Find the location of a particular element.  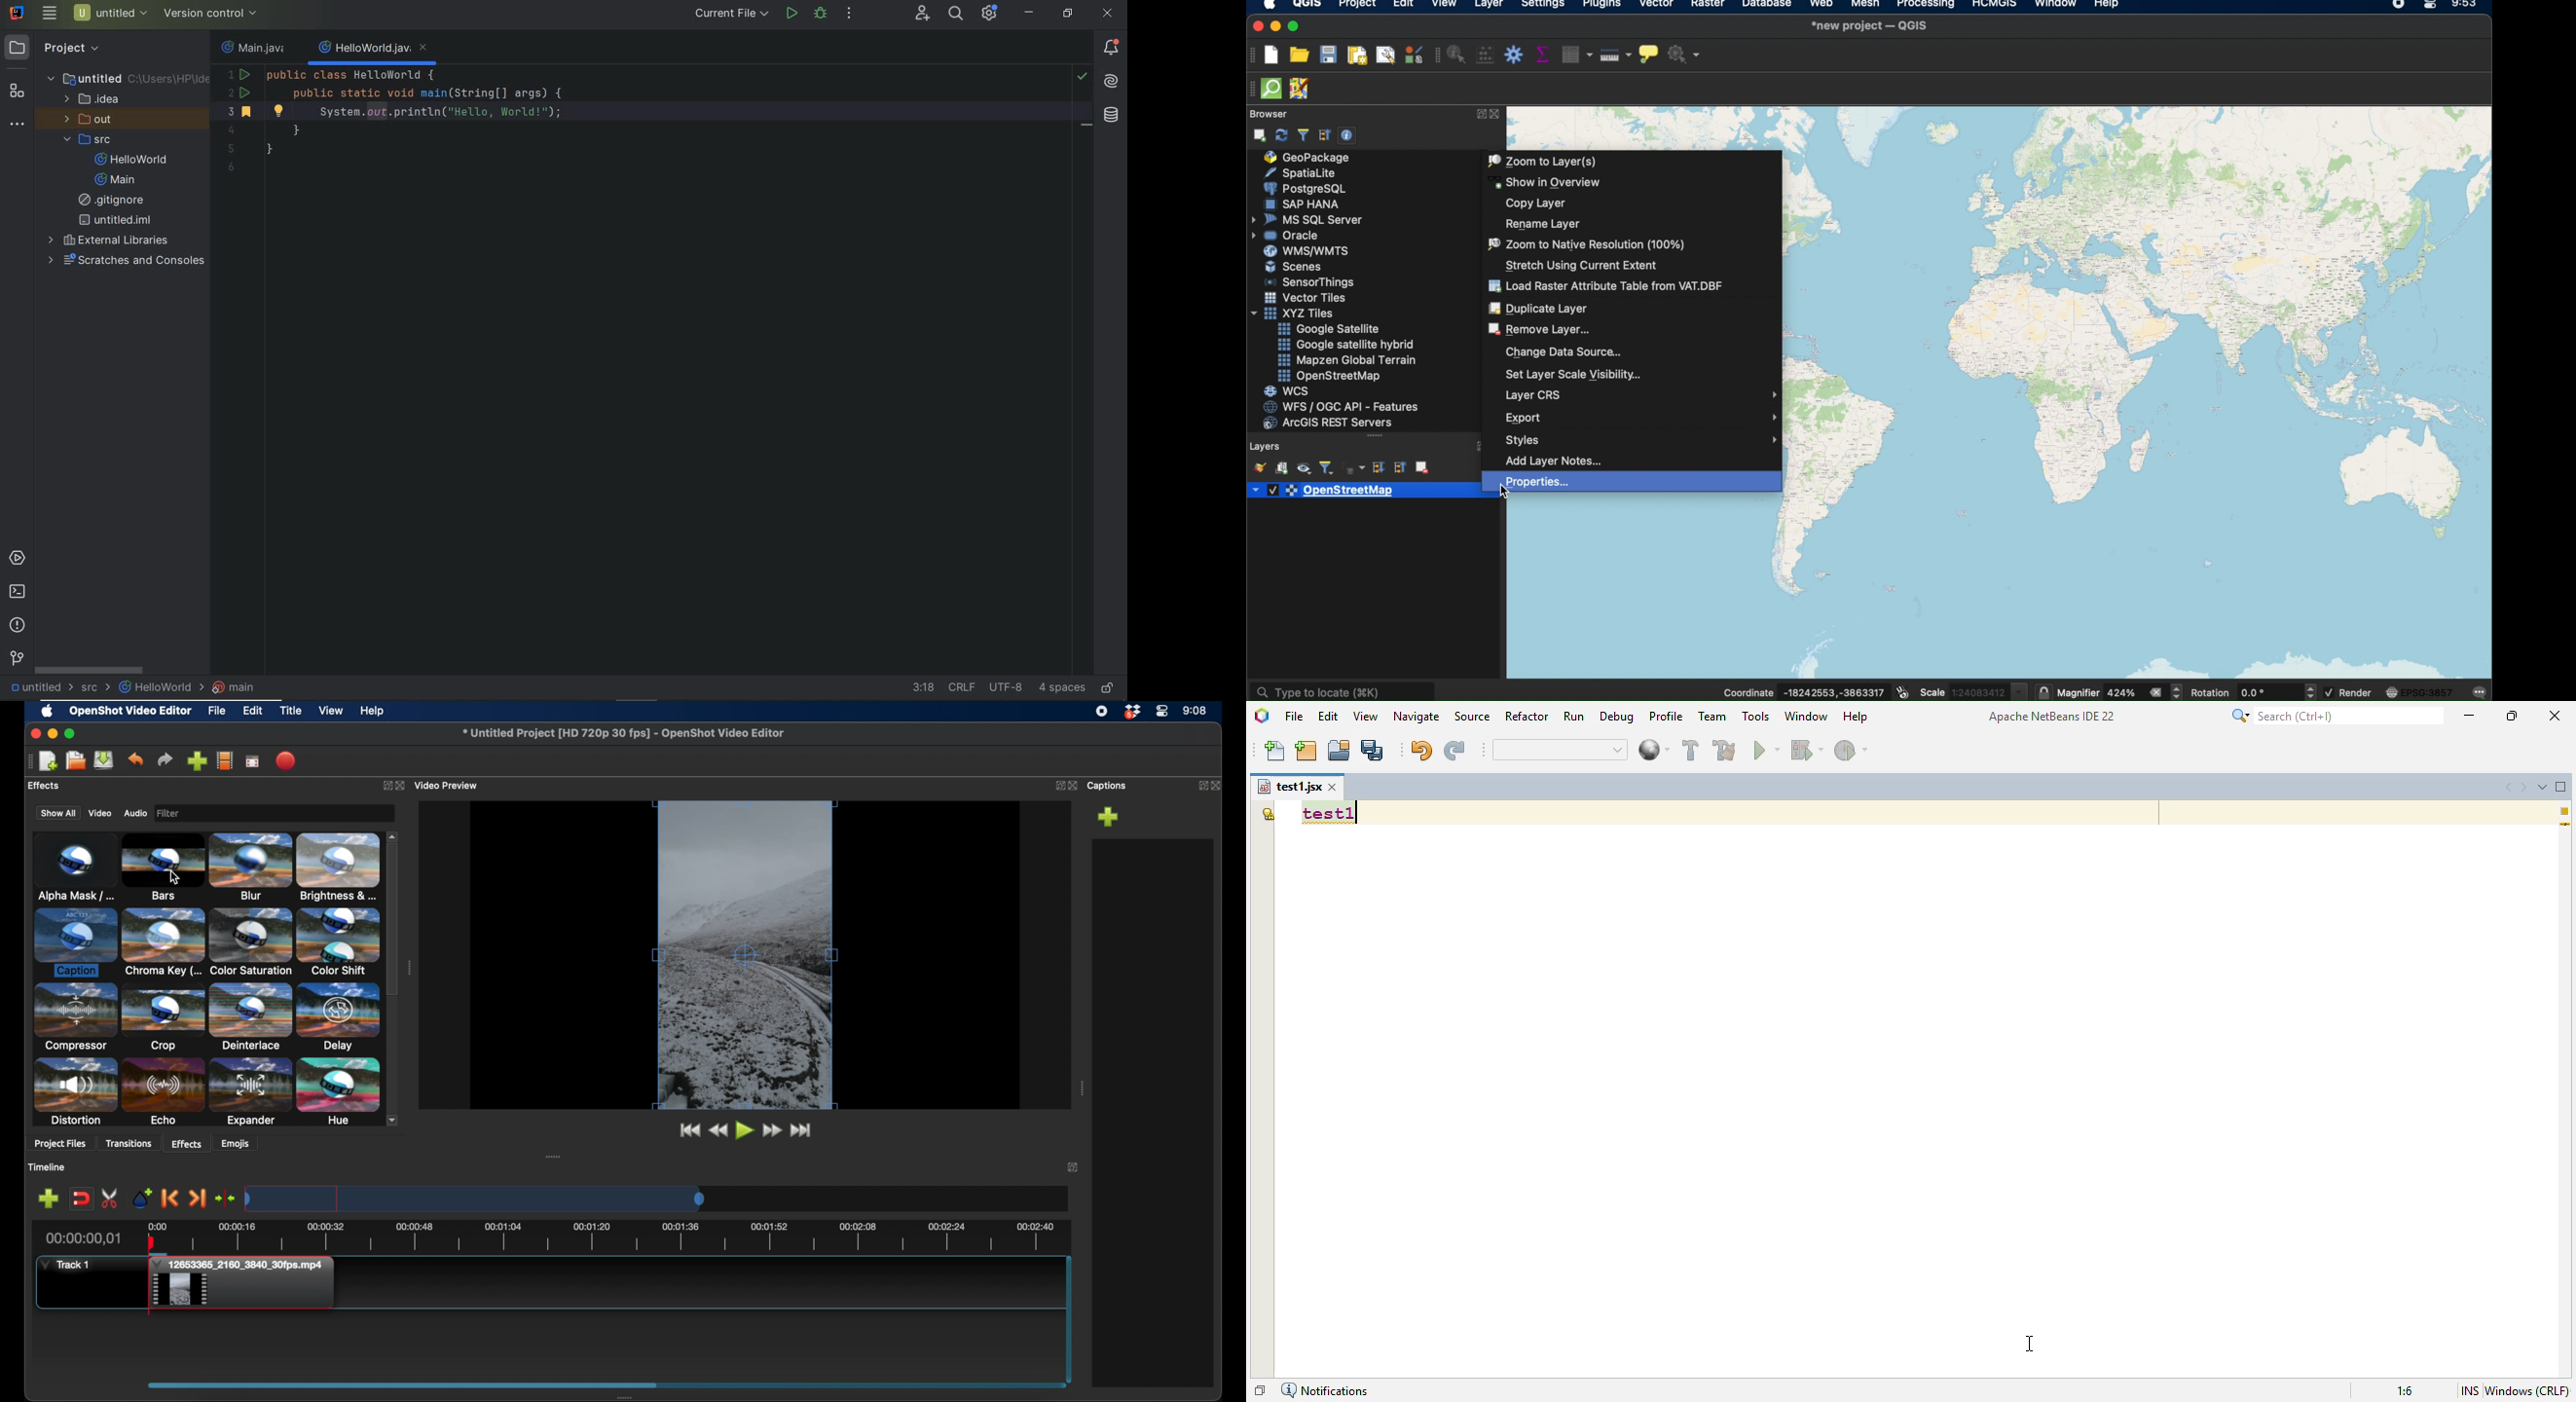

maximize is located at coordinates (2513, 716).